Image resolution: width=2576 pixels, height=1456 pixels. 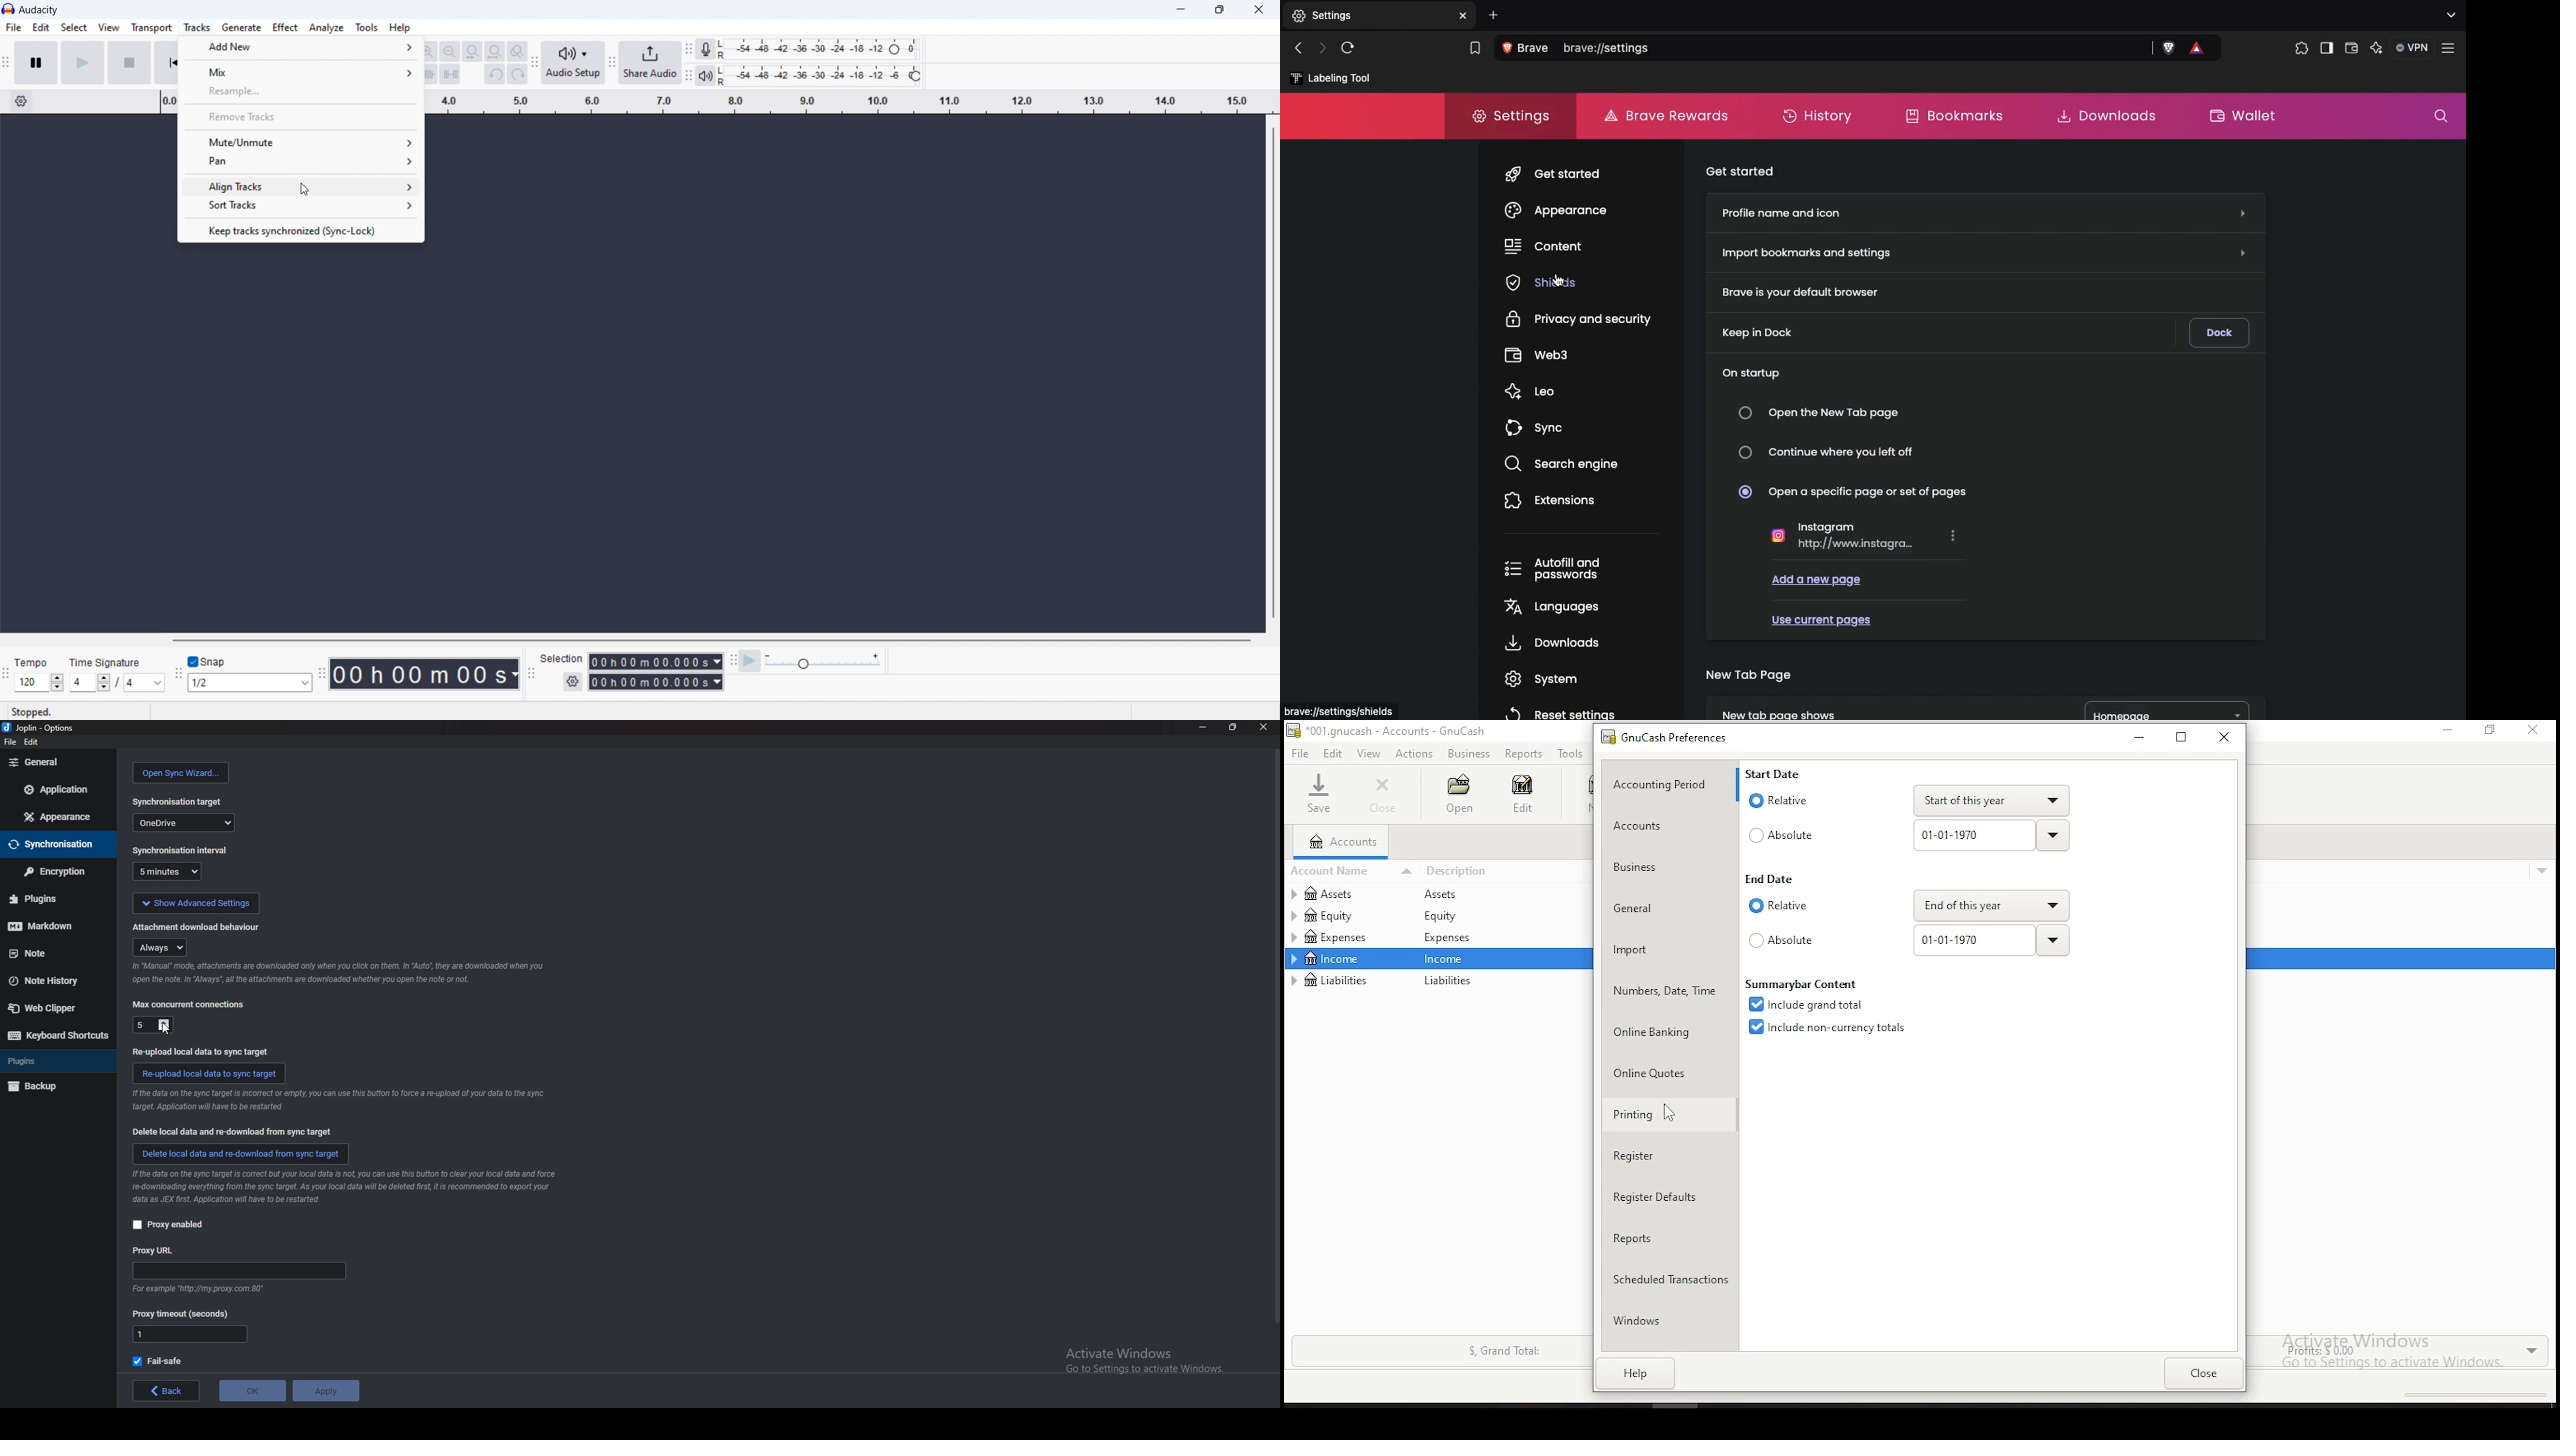 What do you see at coordinates (39, 9) in the screenshot?
I see `Audacity` at bounding box center [39, 9].